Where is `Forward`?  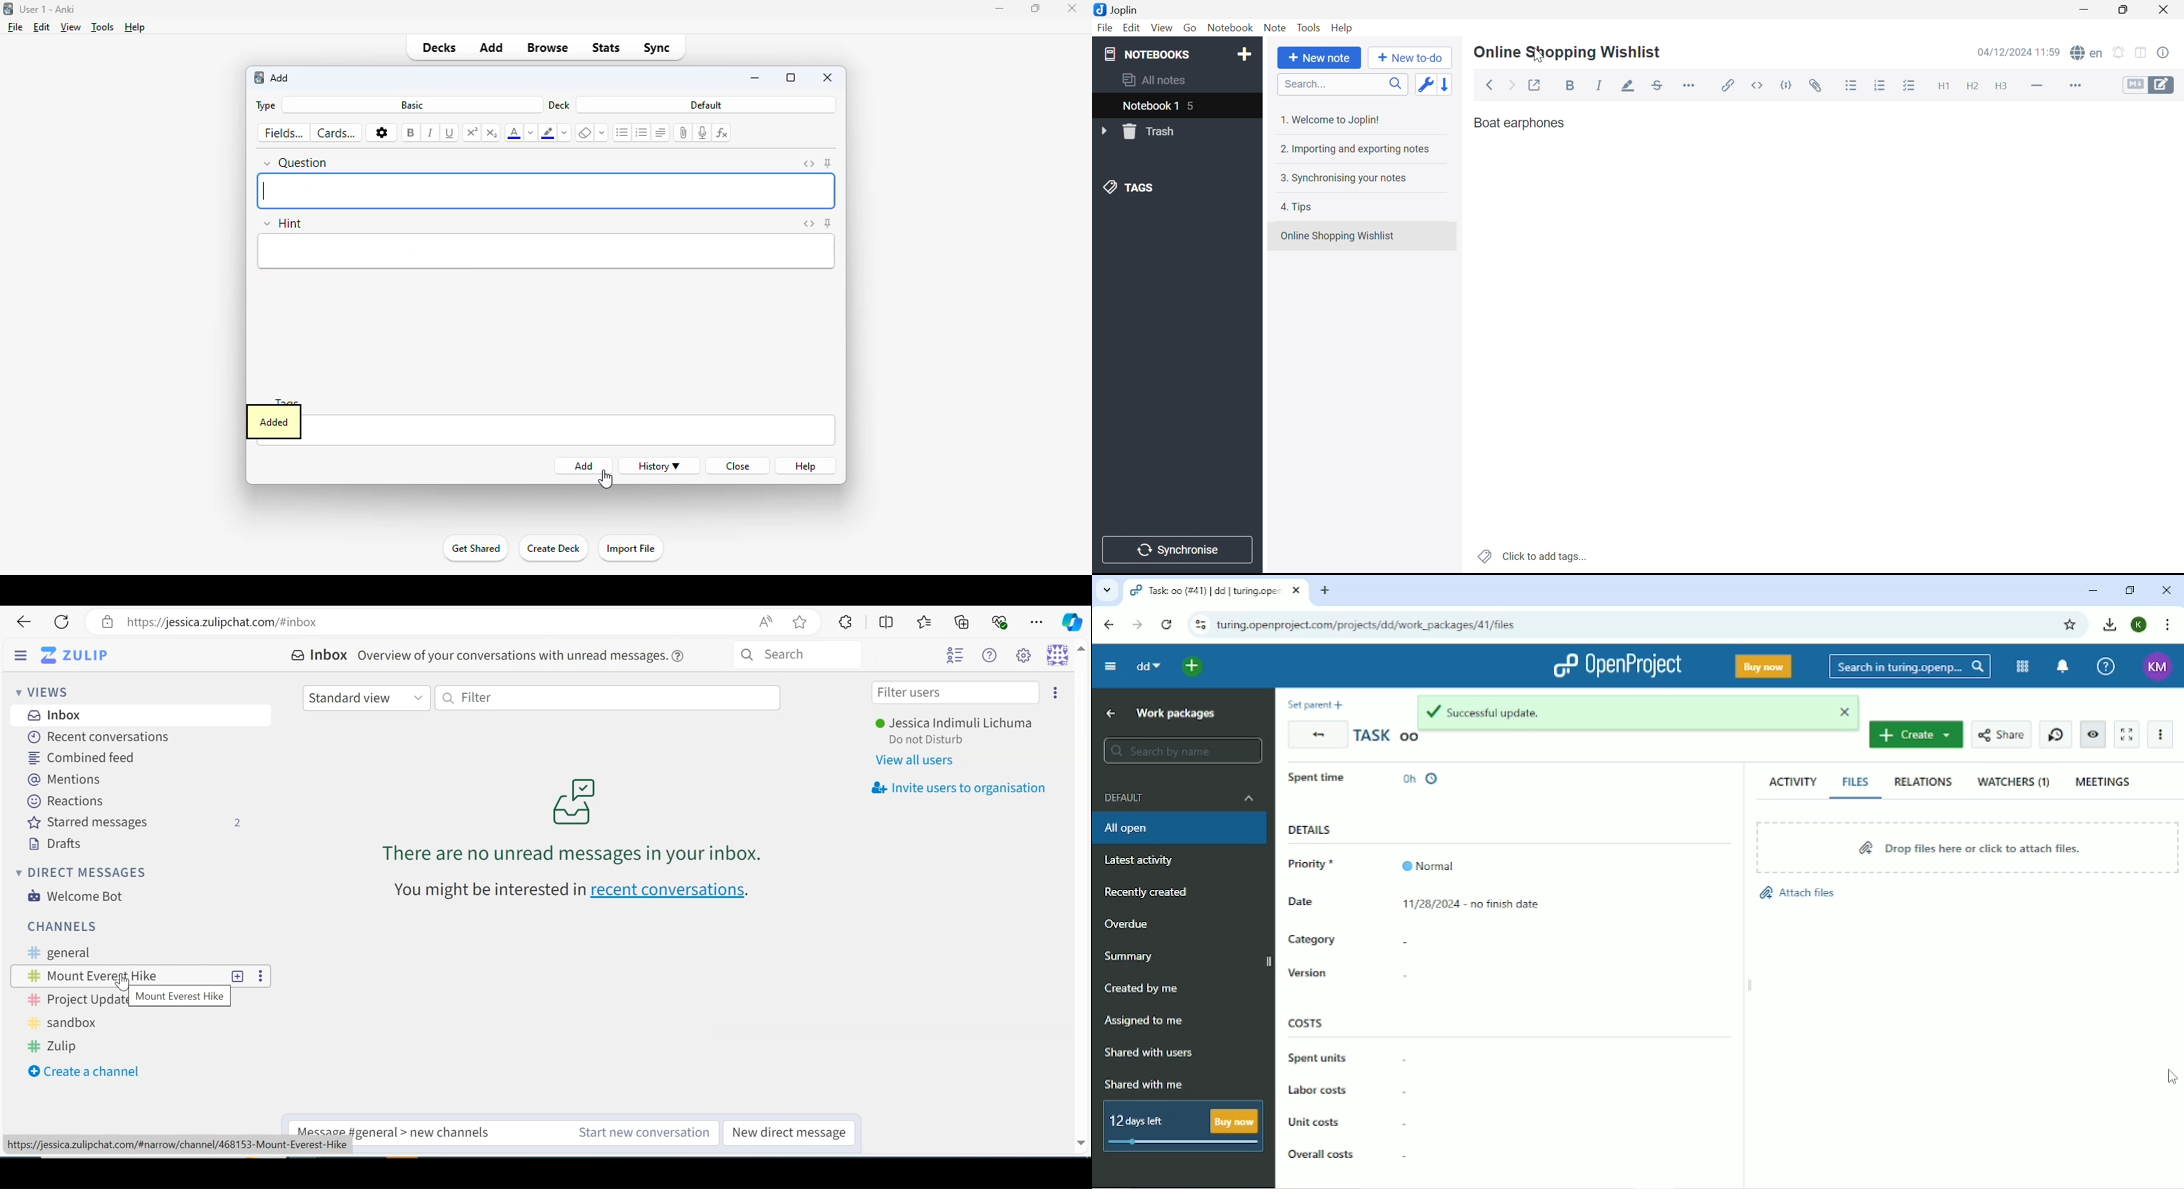 Forward is located at coordinates (1137, 625).